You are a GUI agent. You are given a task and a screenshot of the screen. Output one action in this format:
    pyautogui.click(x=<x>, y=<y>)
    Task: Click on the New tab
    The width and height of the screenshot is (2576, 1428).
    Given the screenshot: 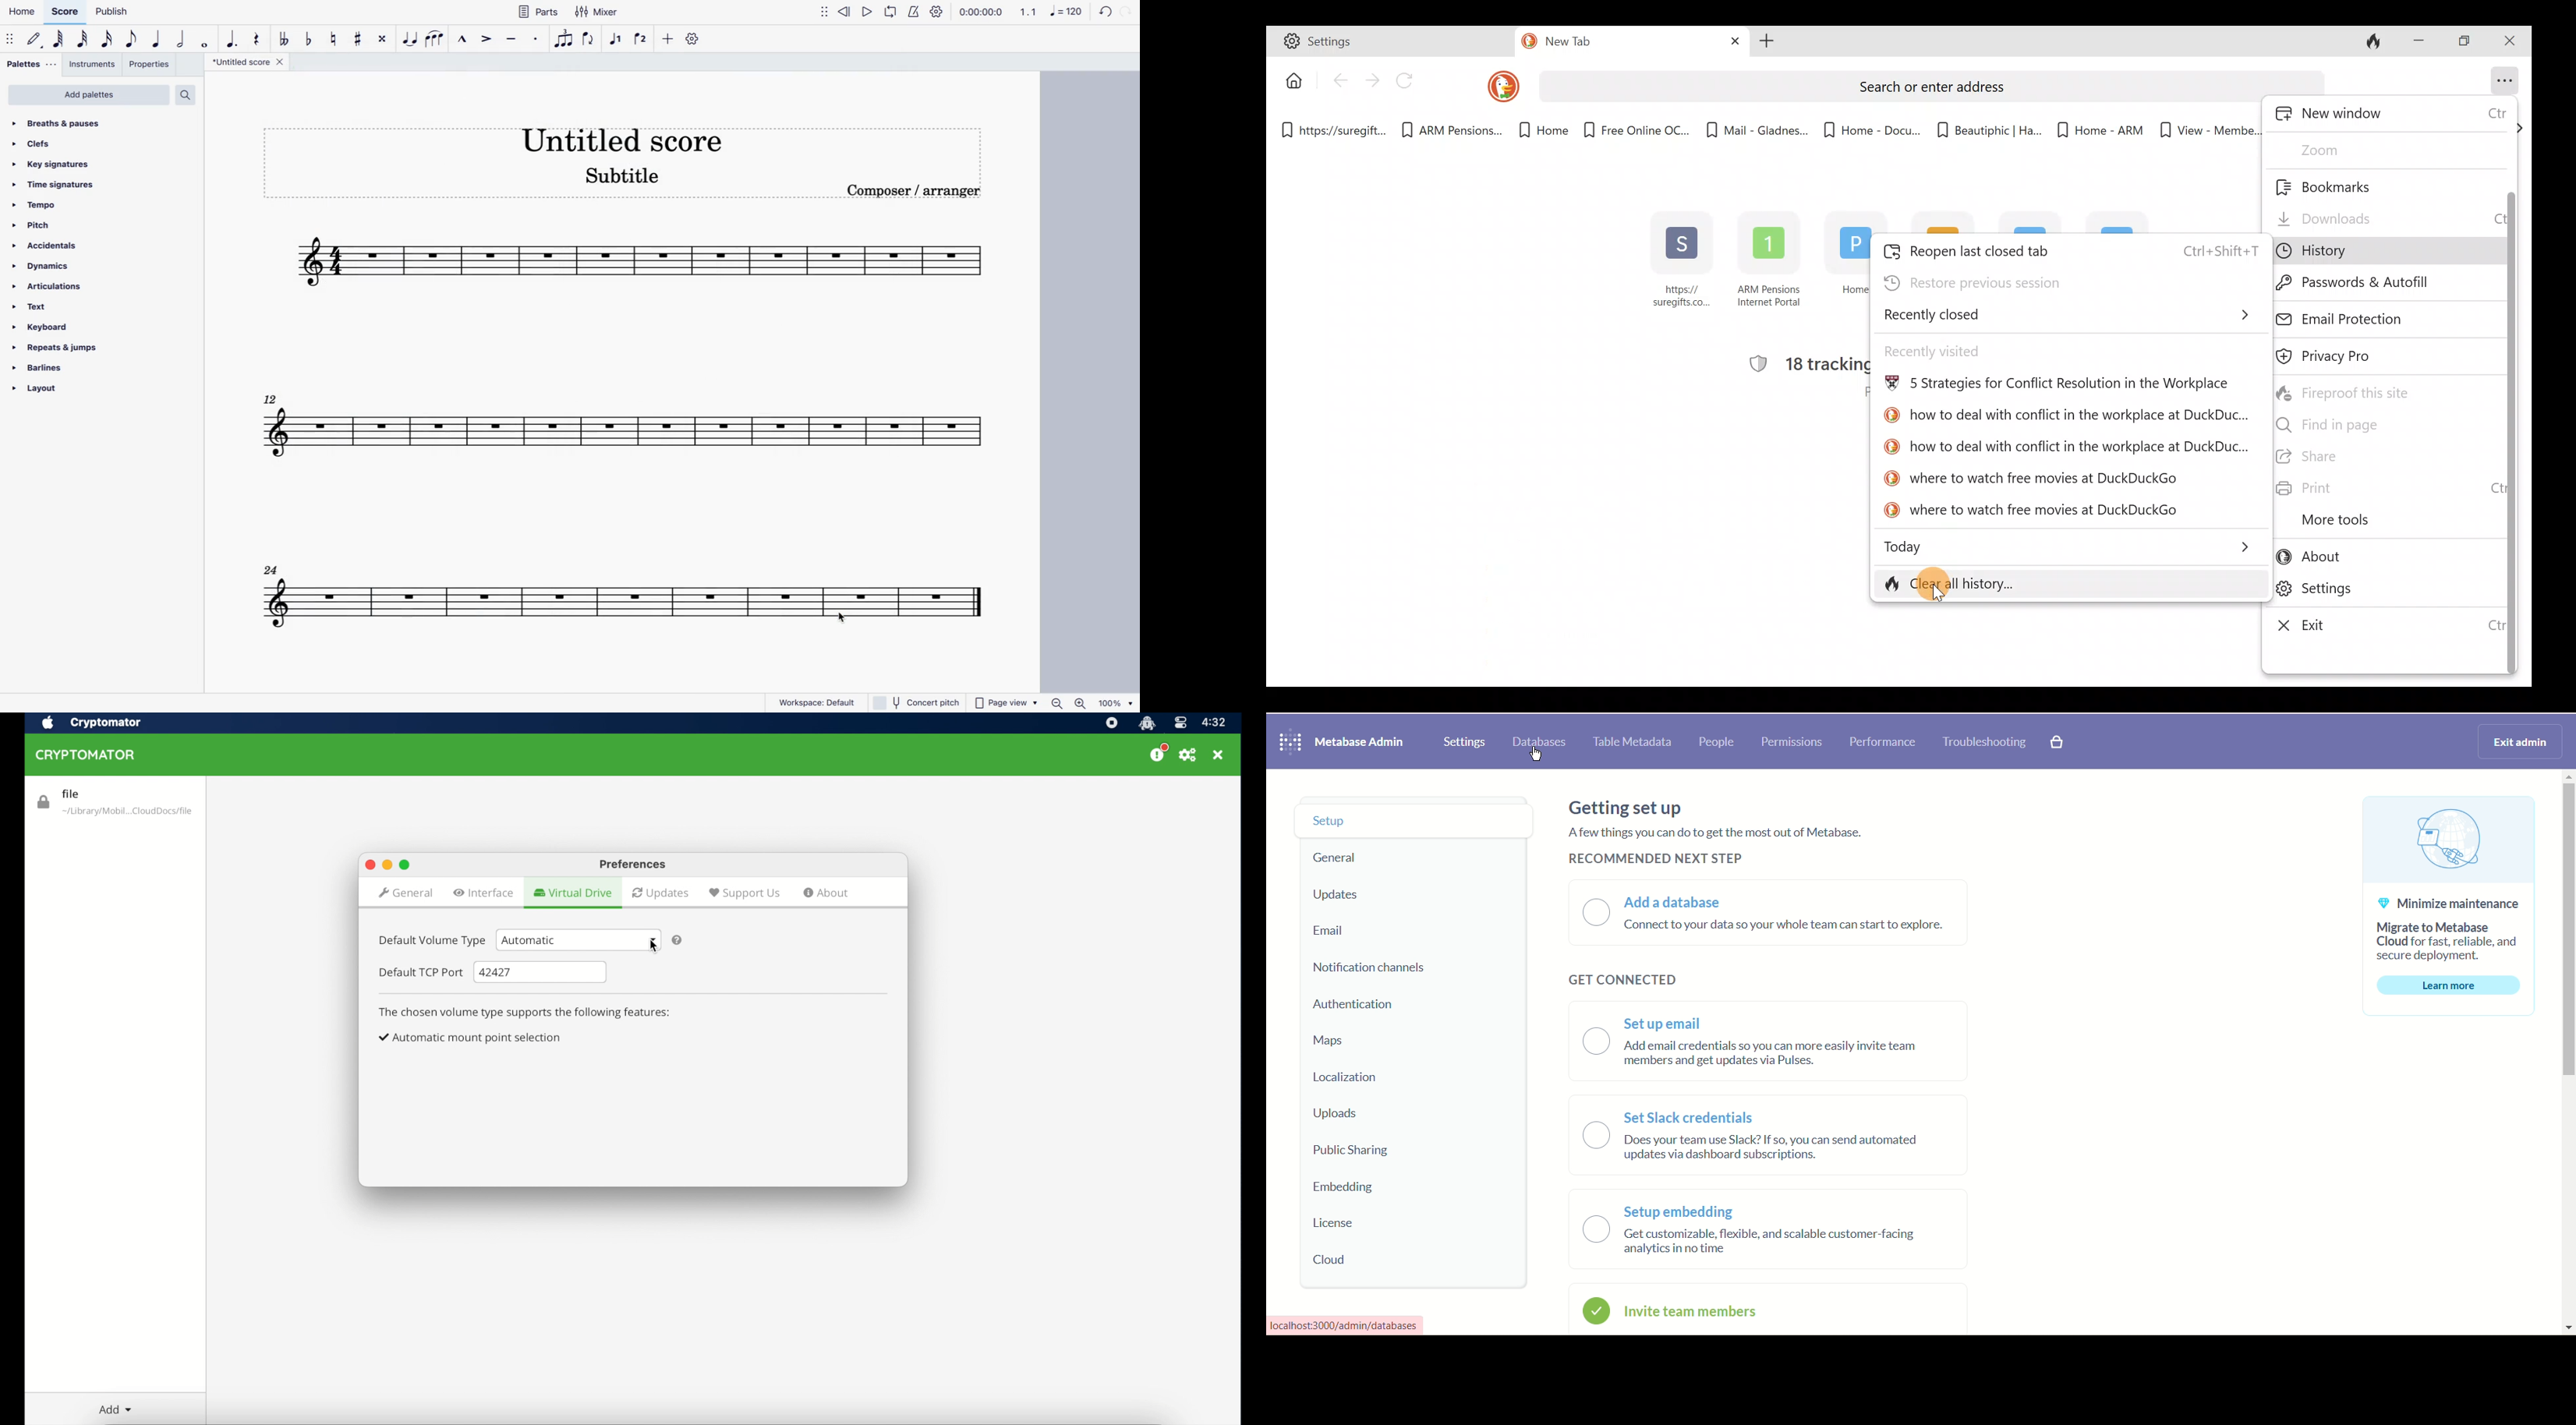 What is the action you would take?
    pyautogui.click(x=1604, y=44)
    